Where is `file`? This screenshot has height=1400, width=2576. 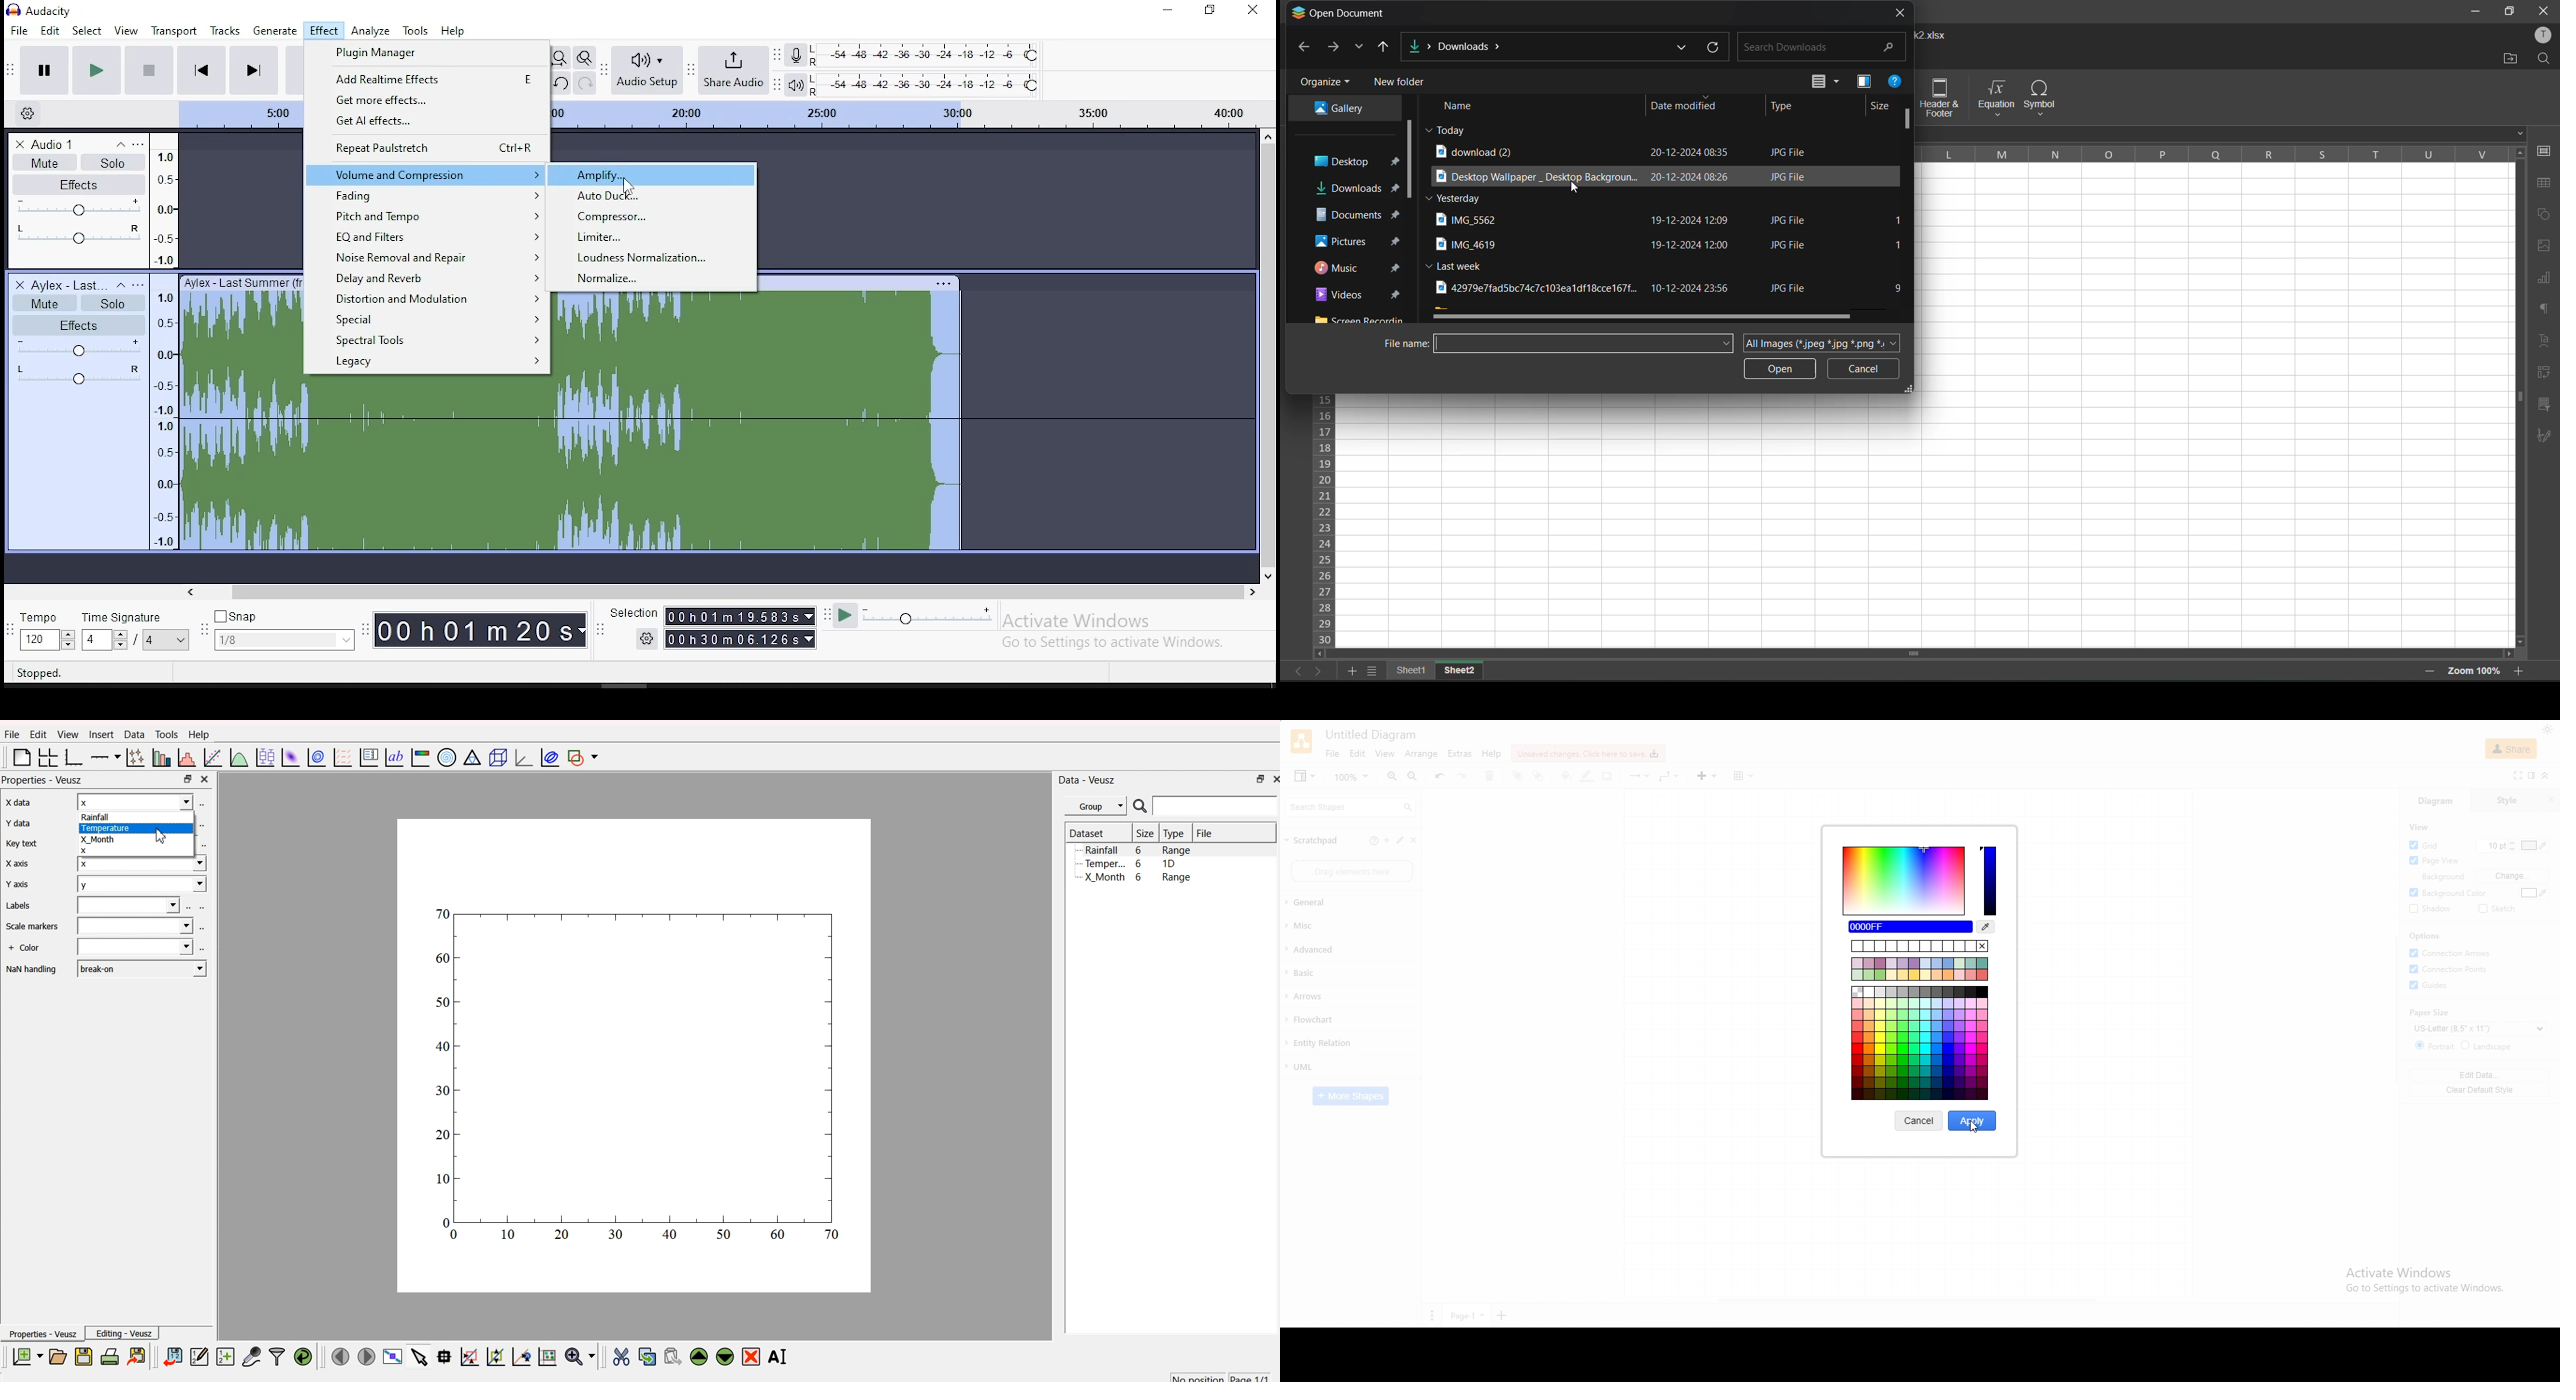 file is located at coordinates (16, 30).